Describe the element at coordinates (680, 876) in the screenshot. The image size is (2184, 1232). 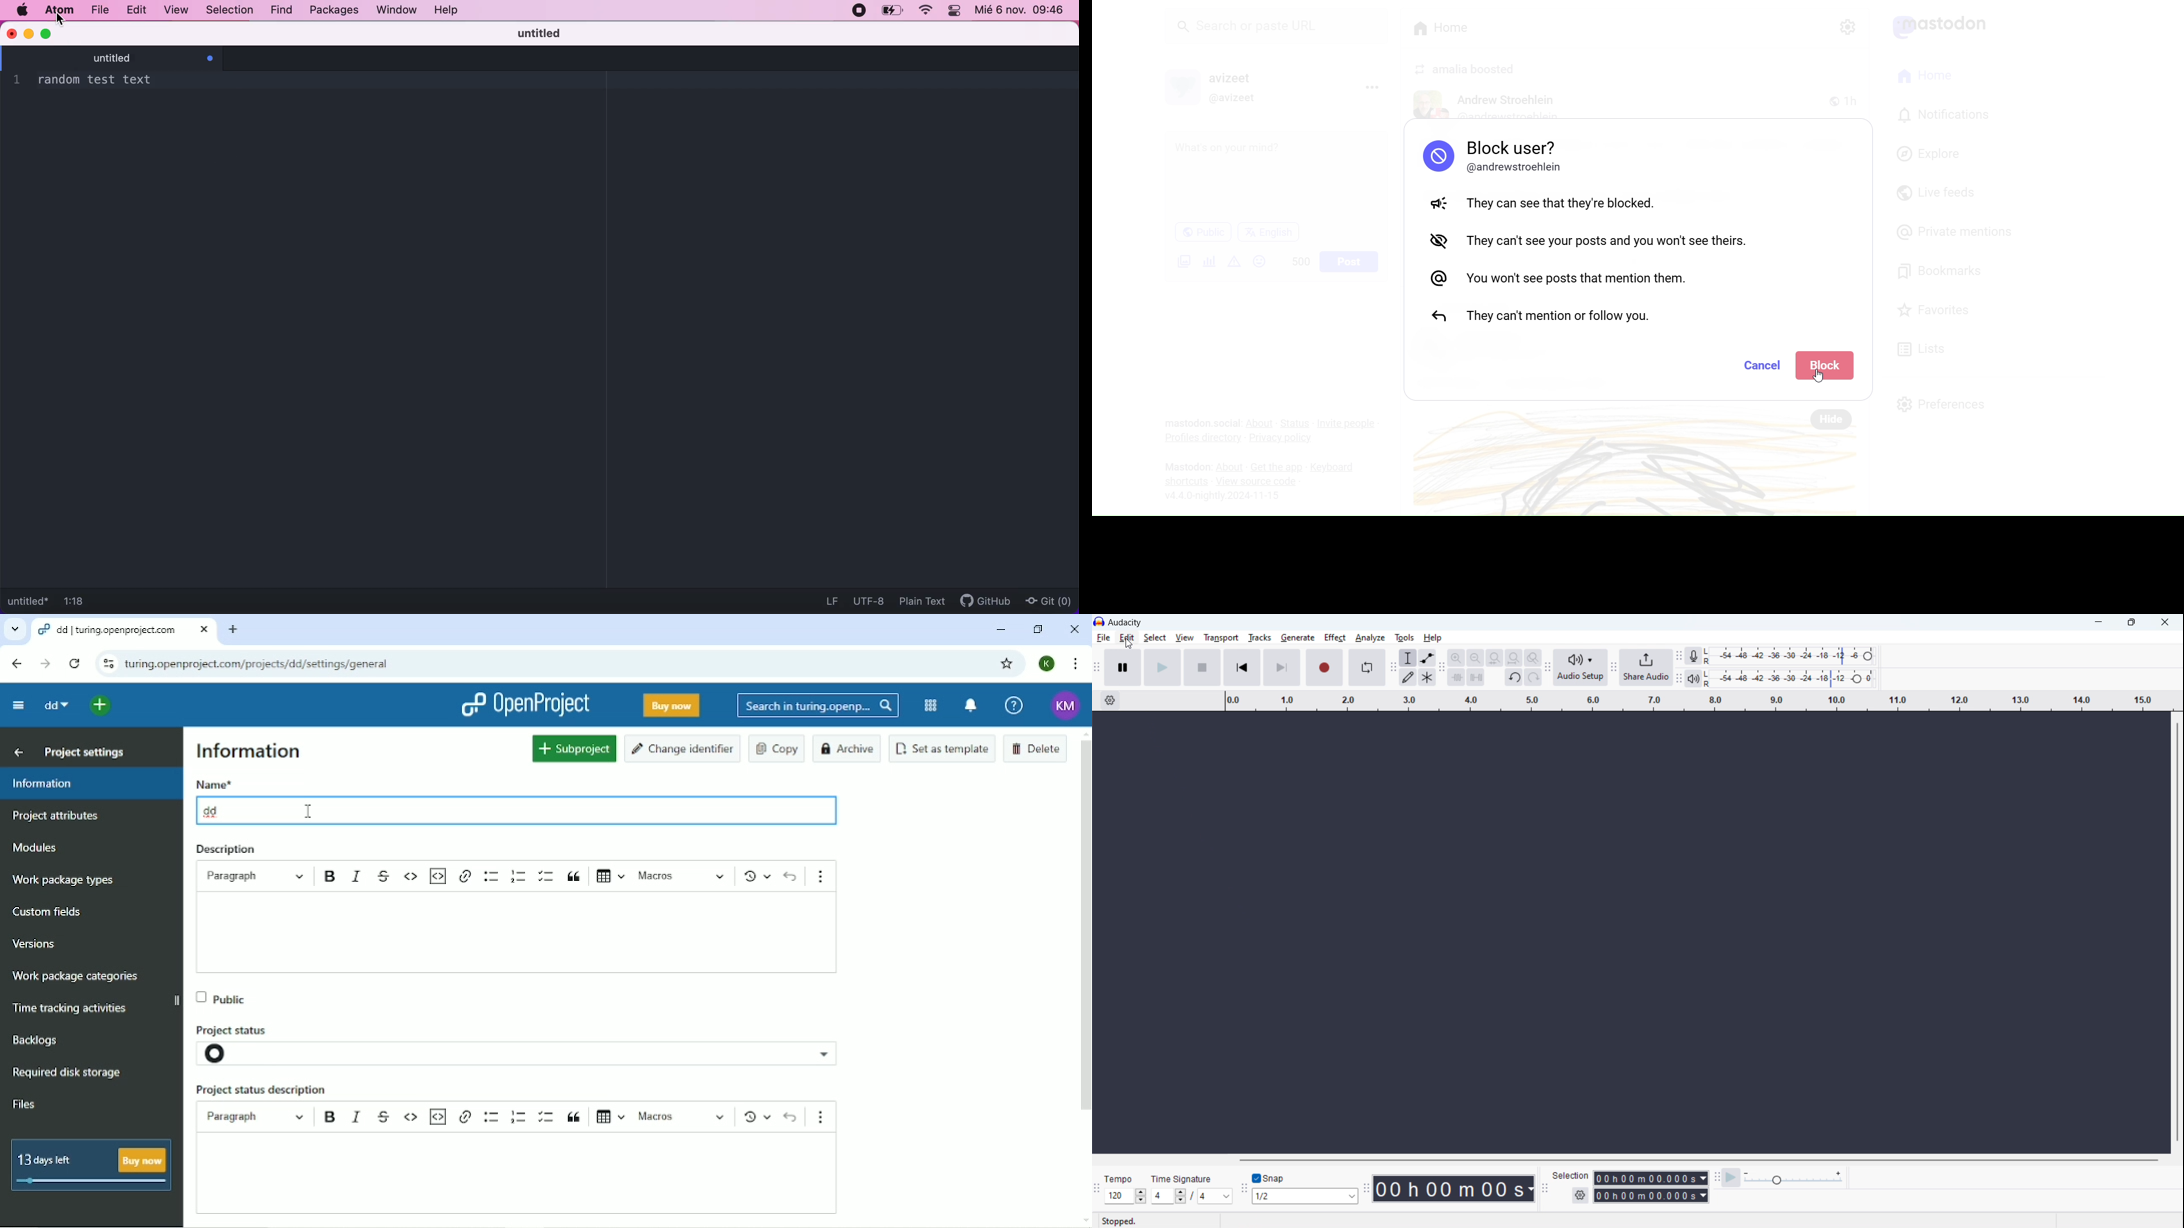
I see `Macros` at that location.